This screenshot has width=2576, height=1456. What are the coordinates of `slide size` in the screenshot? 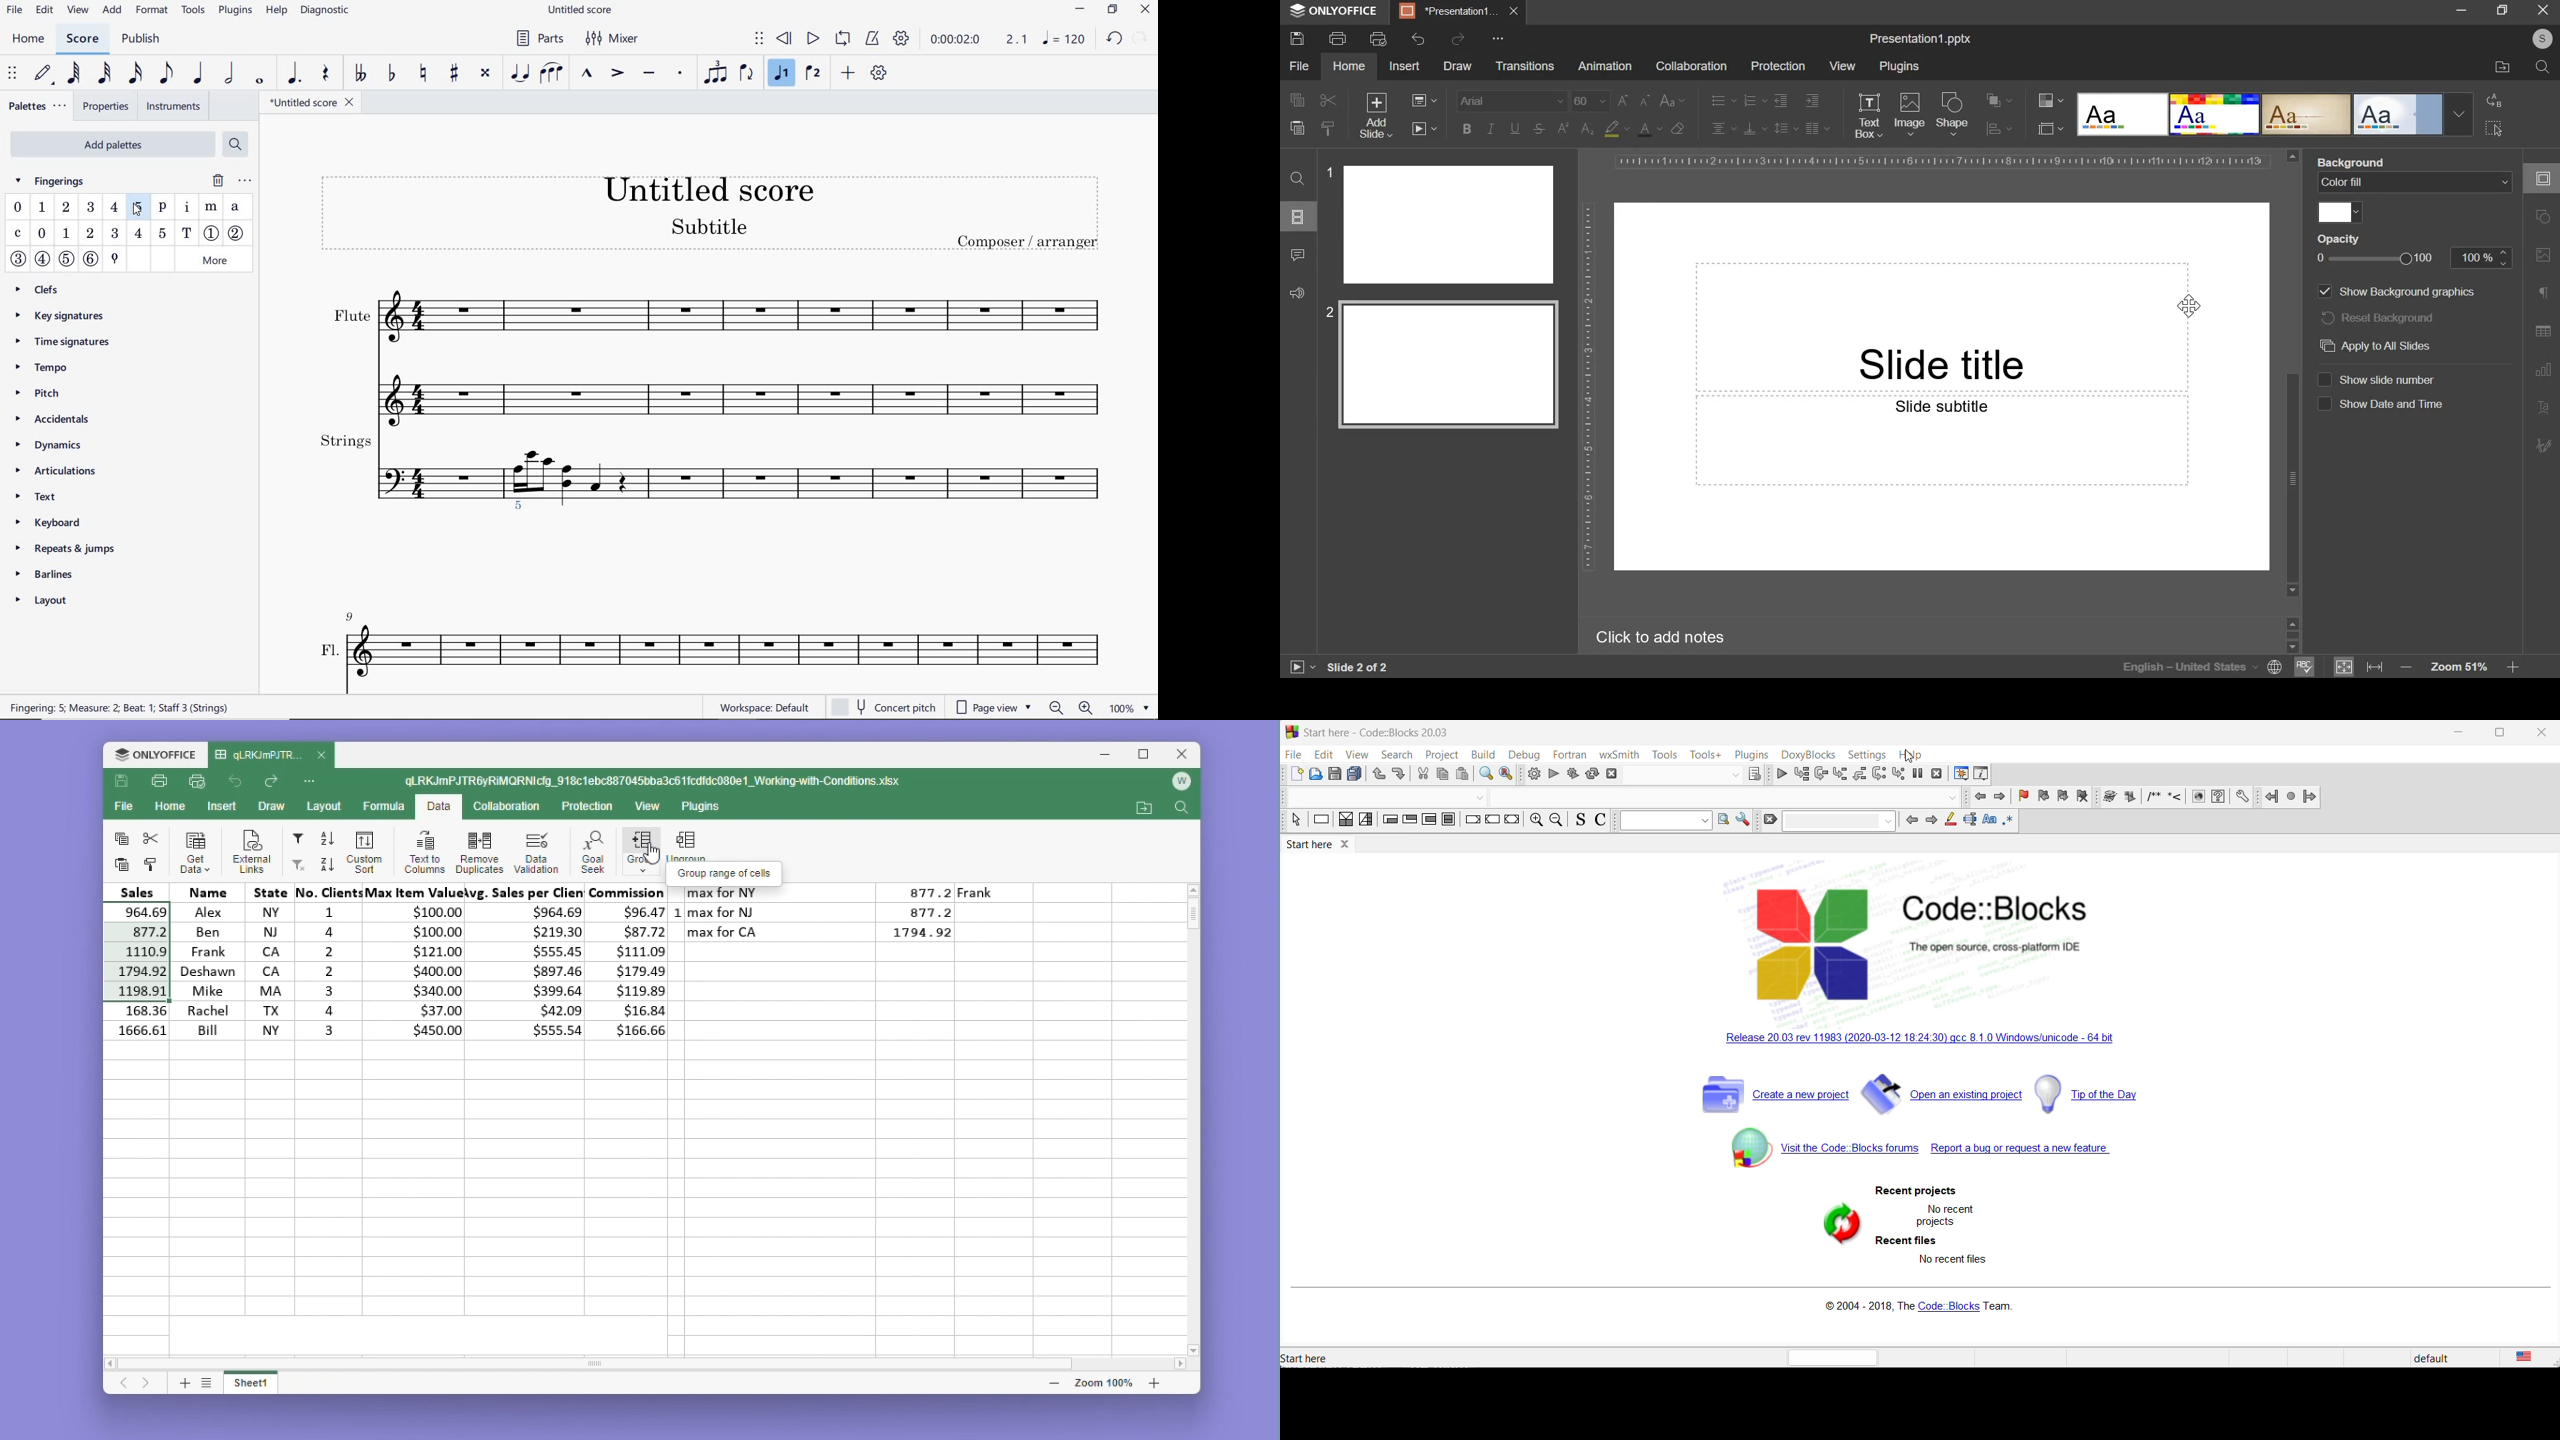 It's located at (2051, 127).